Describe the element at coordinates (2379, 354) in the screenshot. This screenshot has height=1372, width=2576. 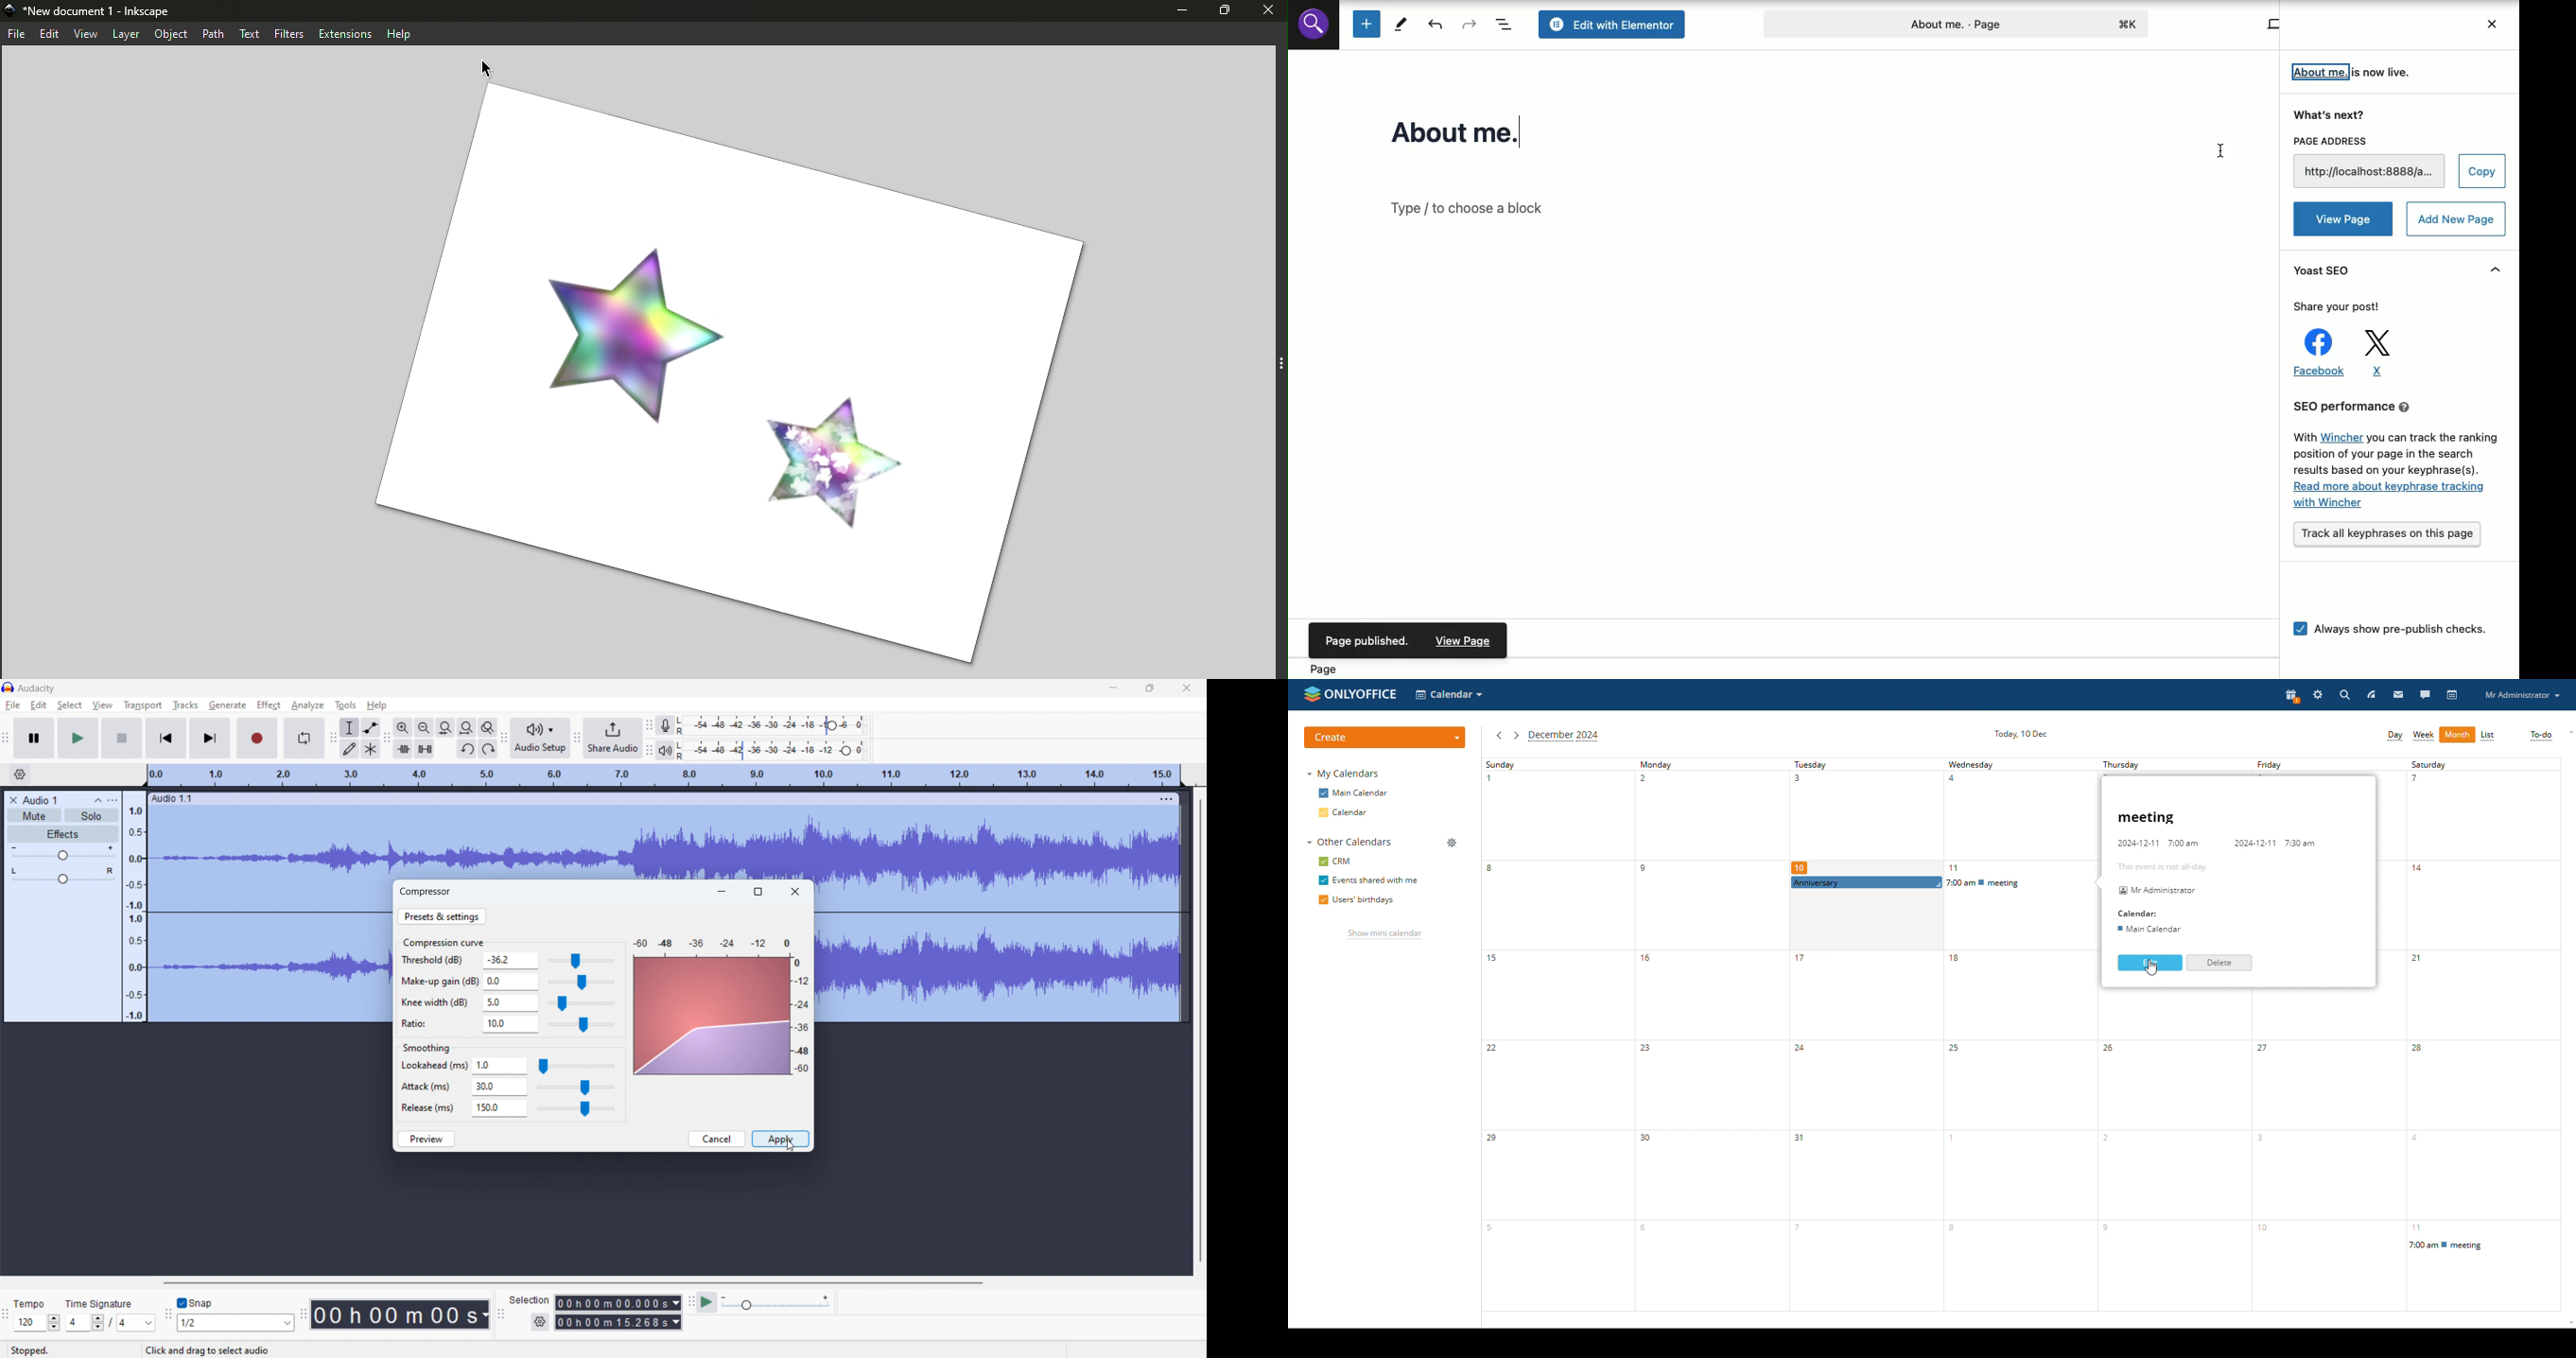
I see `X` at that location.